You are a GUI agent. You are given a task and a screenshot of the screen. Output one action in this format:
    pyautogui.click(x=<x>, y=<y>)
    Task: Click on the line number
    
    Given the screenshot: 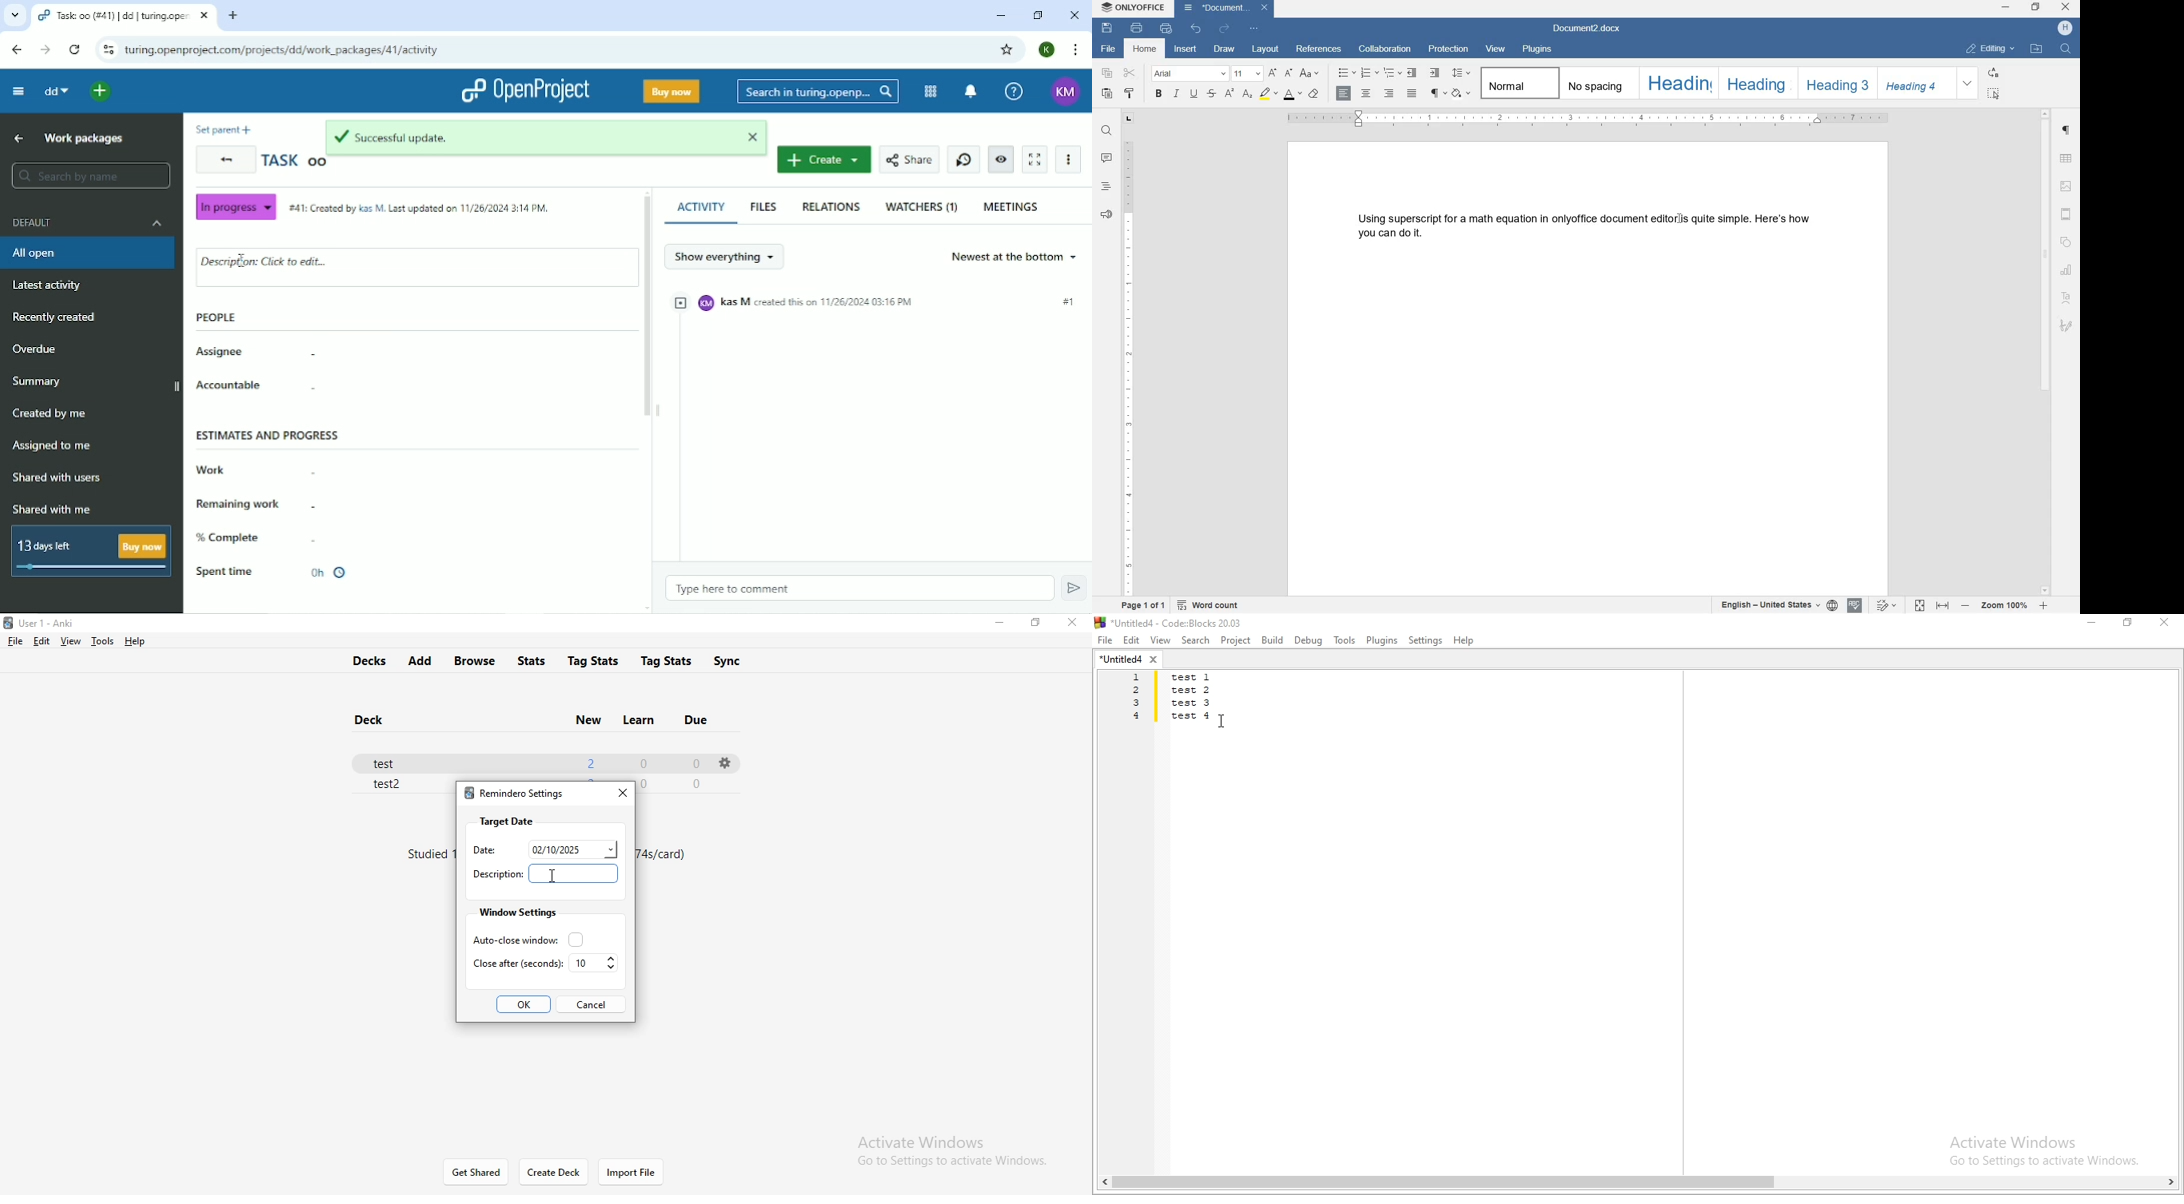 What is the action you would take?
    pyautogui.click(x=1135, y=700)
    